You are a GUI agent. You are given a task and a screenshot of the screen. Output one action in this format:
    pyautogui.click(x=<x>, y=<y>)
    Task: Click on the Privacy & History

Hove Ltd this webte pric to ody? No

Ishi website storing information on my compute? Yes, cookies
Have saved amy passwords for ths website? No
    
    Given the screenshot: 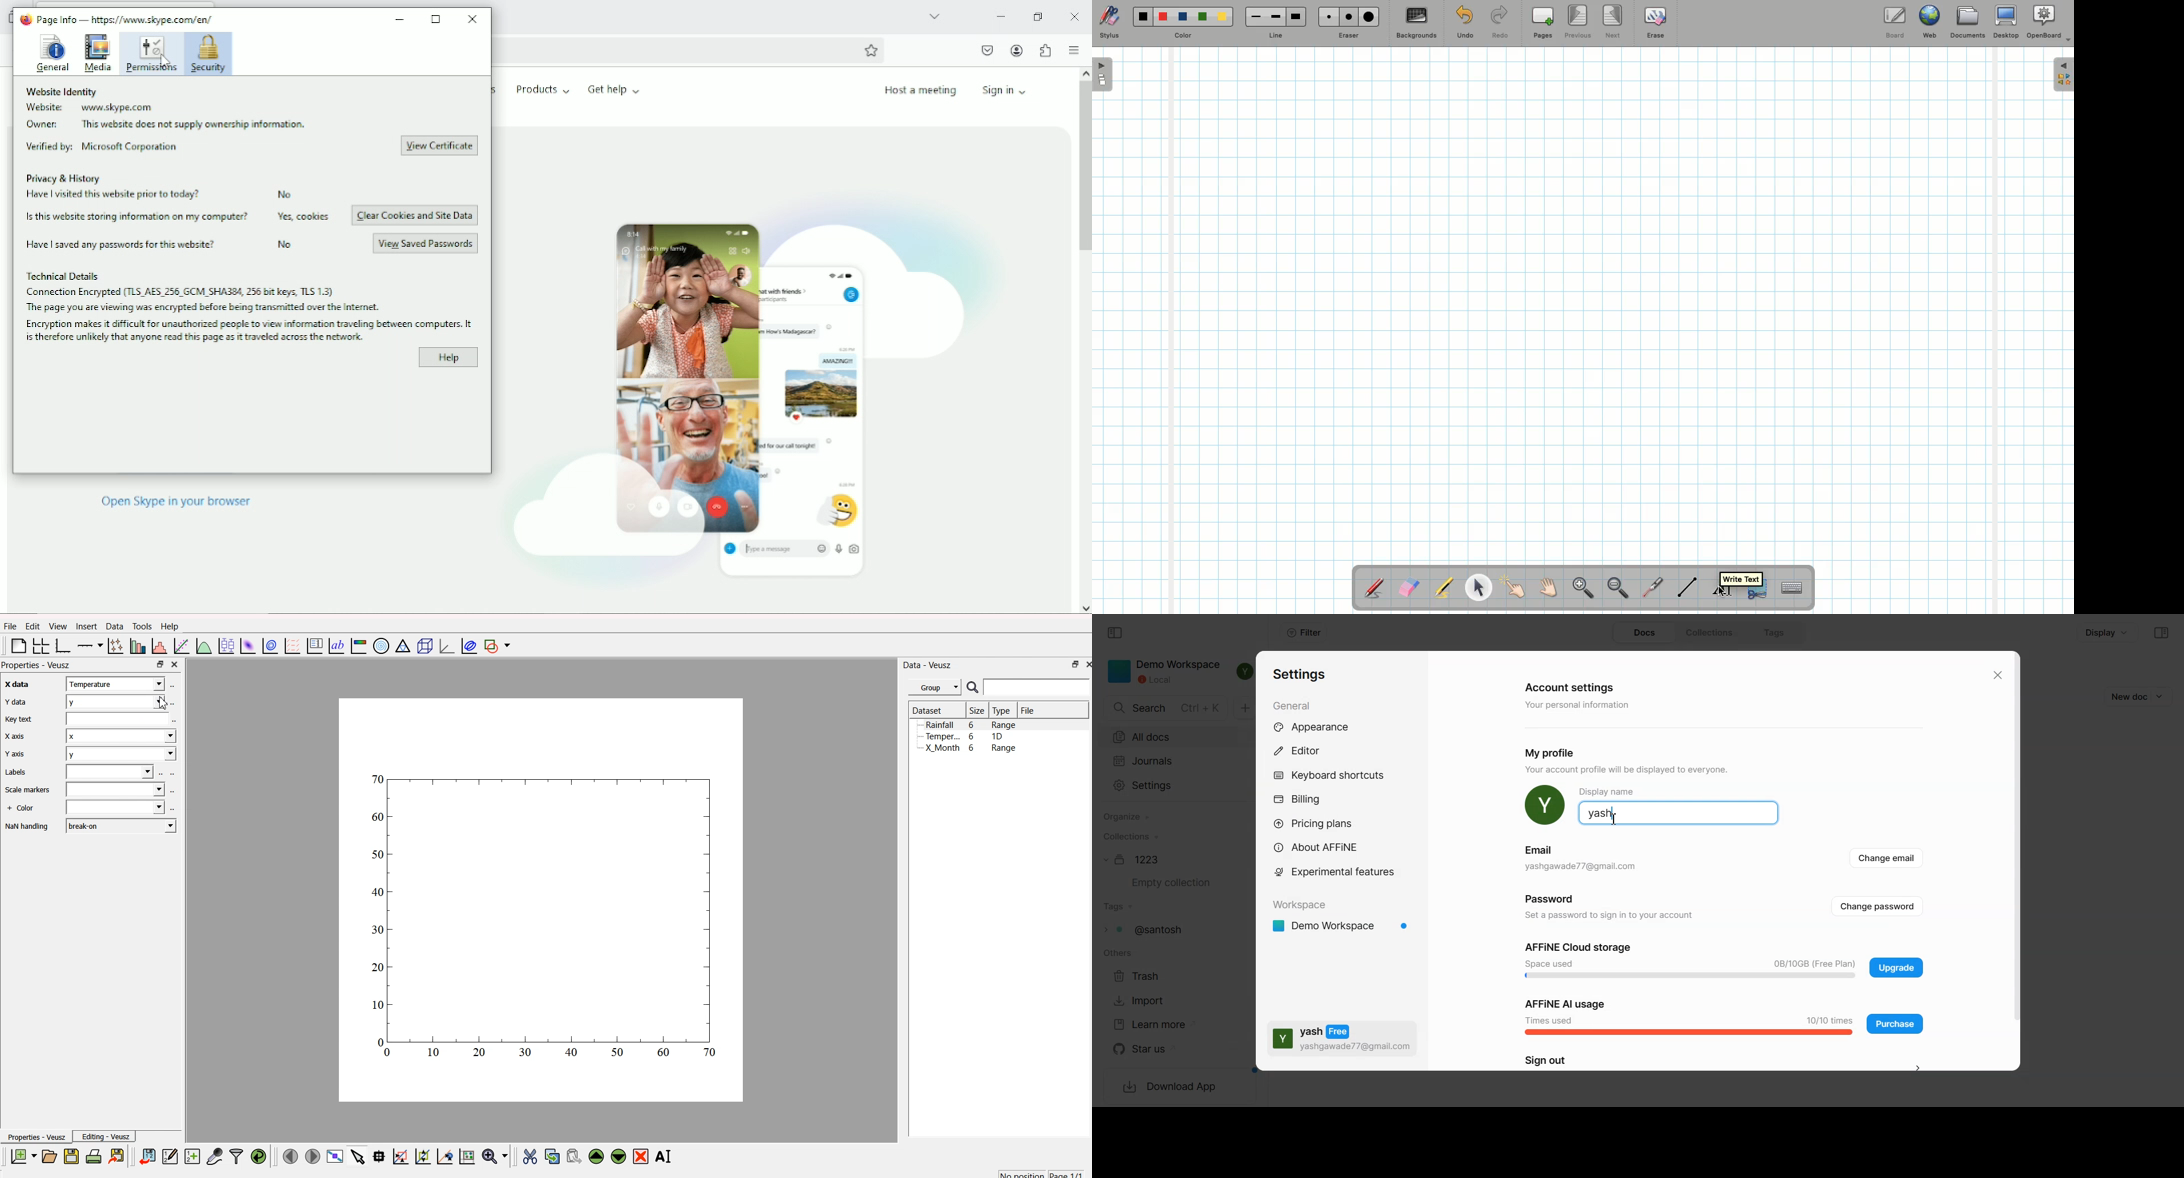 What is the action you would take?
    pyautogui.click(x=177, y=214)
    